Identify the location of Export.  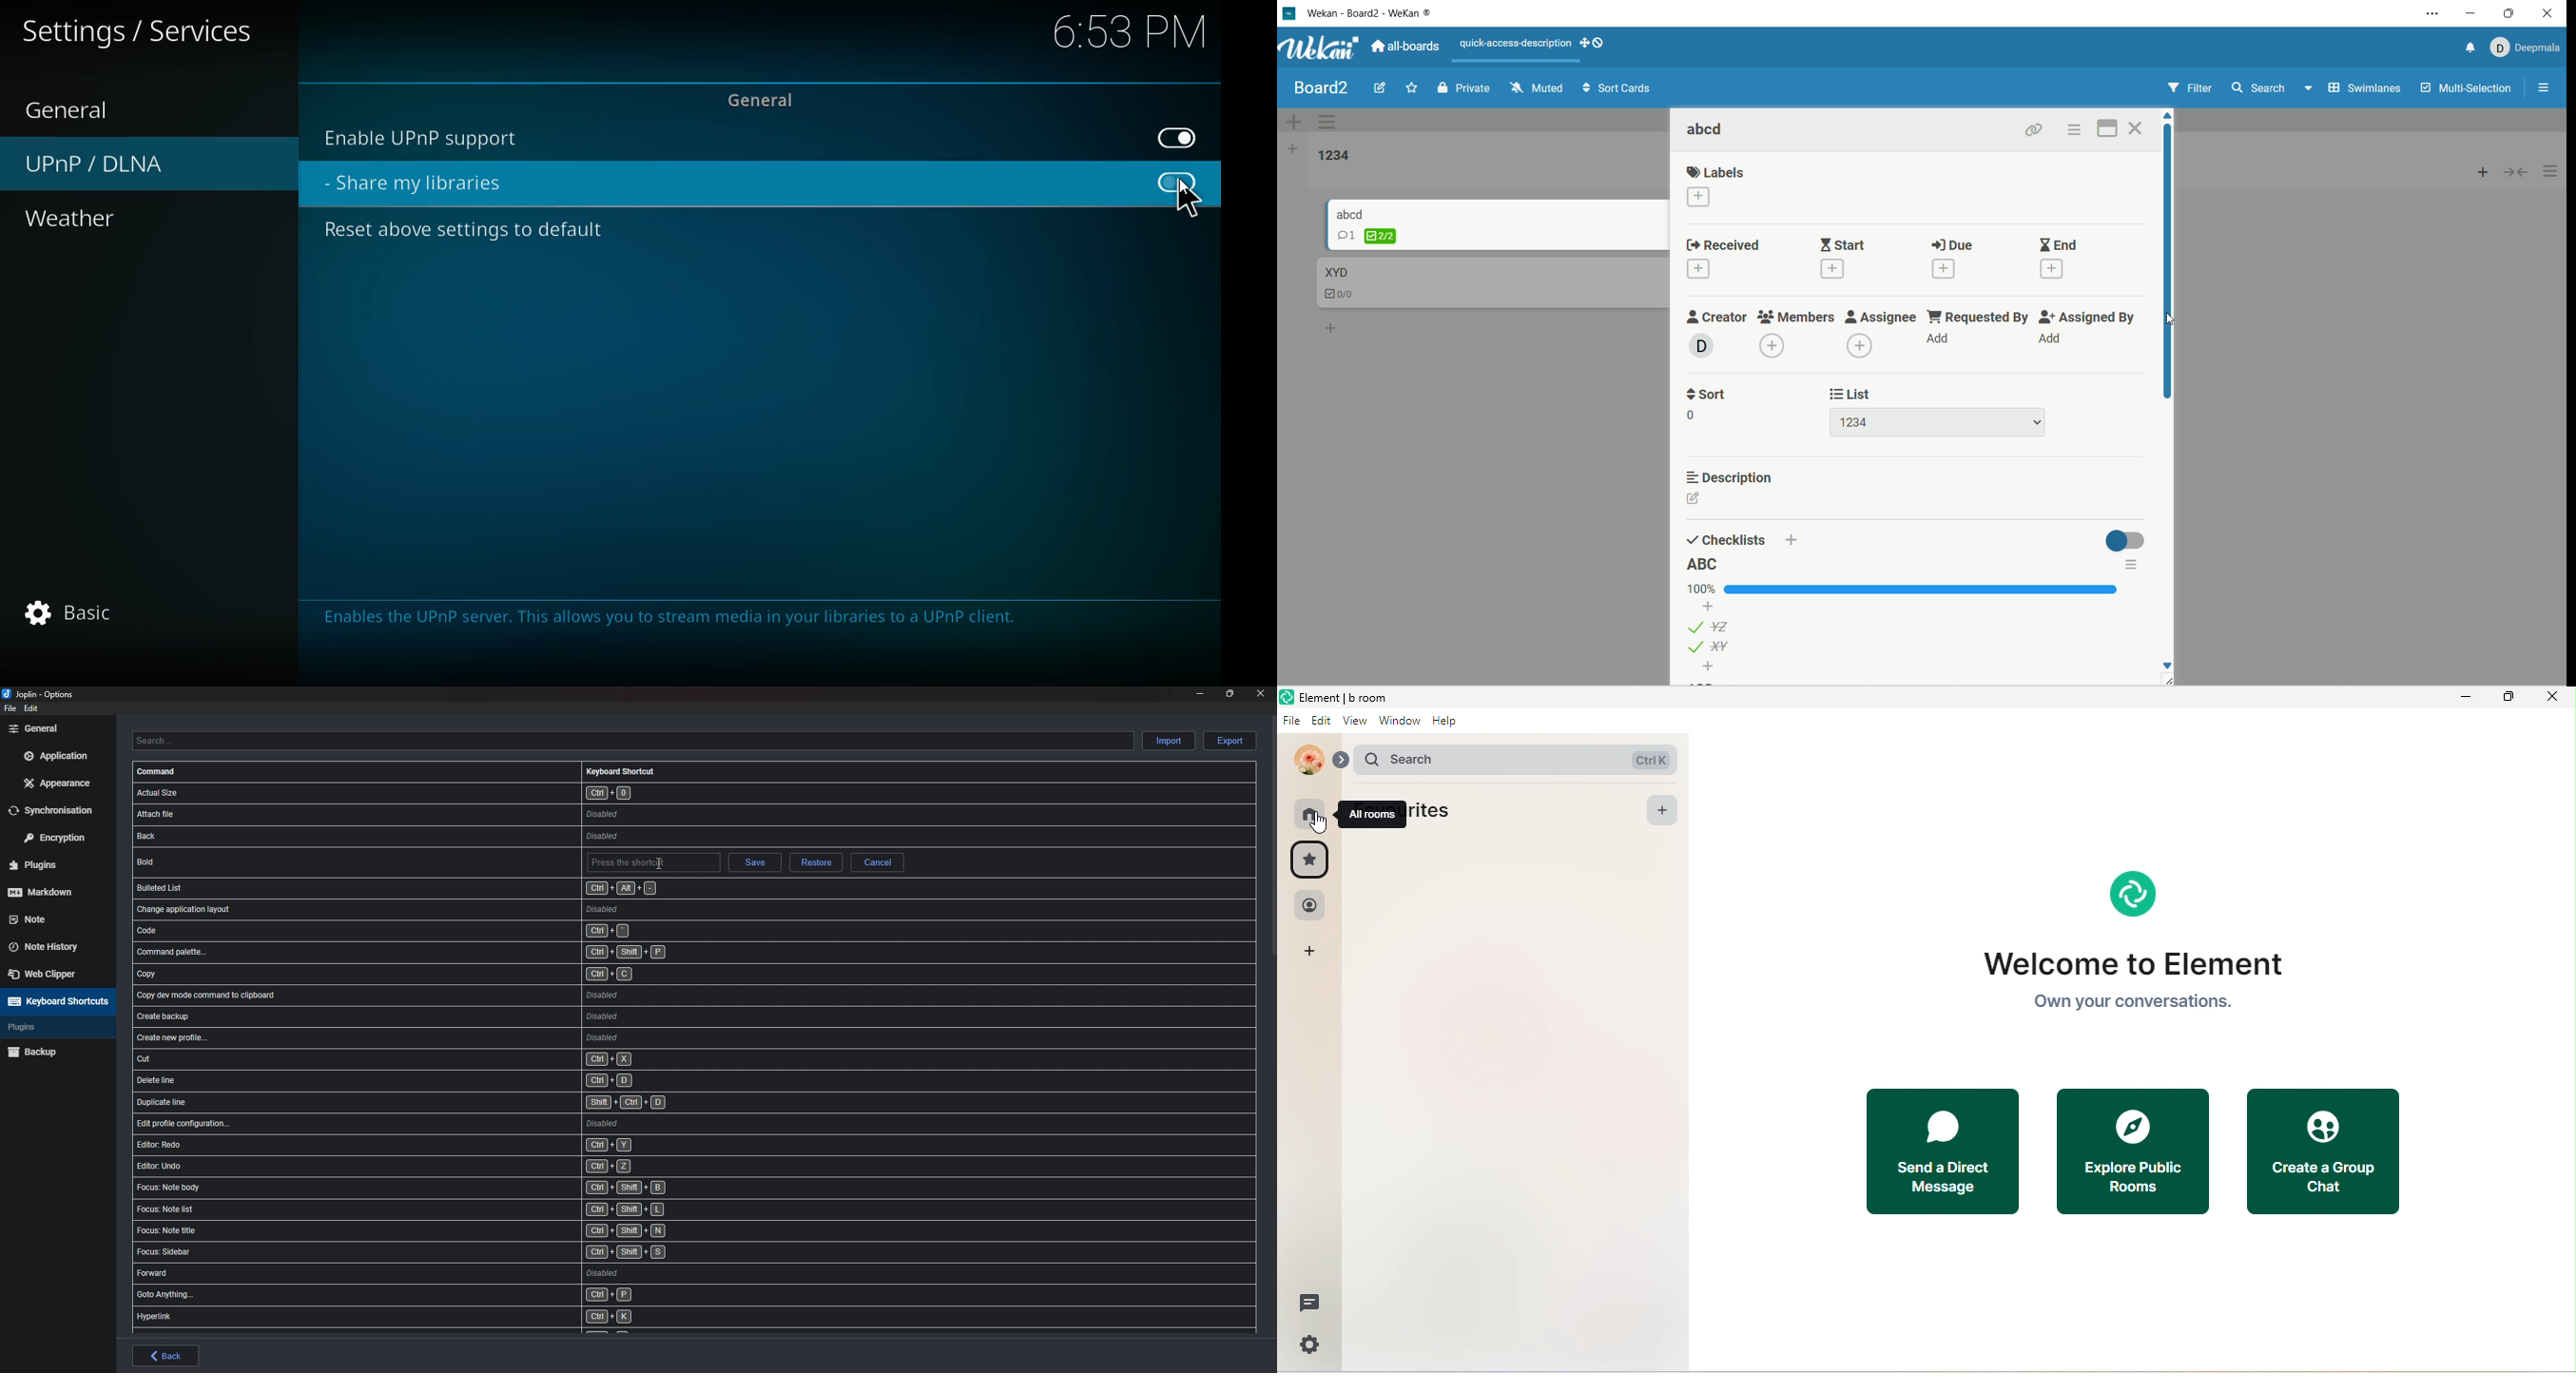
(1230, 741).